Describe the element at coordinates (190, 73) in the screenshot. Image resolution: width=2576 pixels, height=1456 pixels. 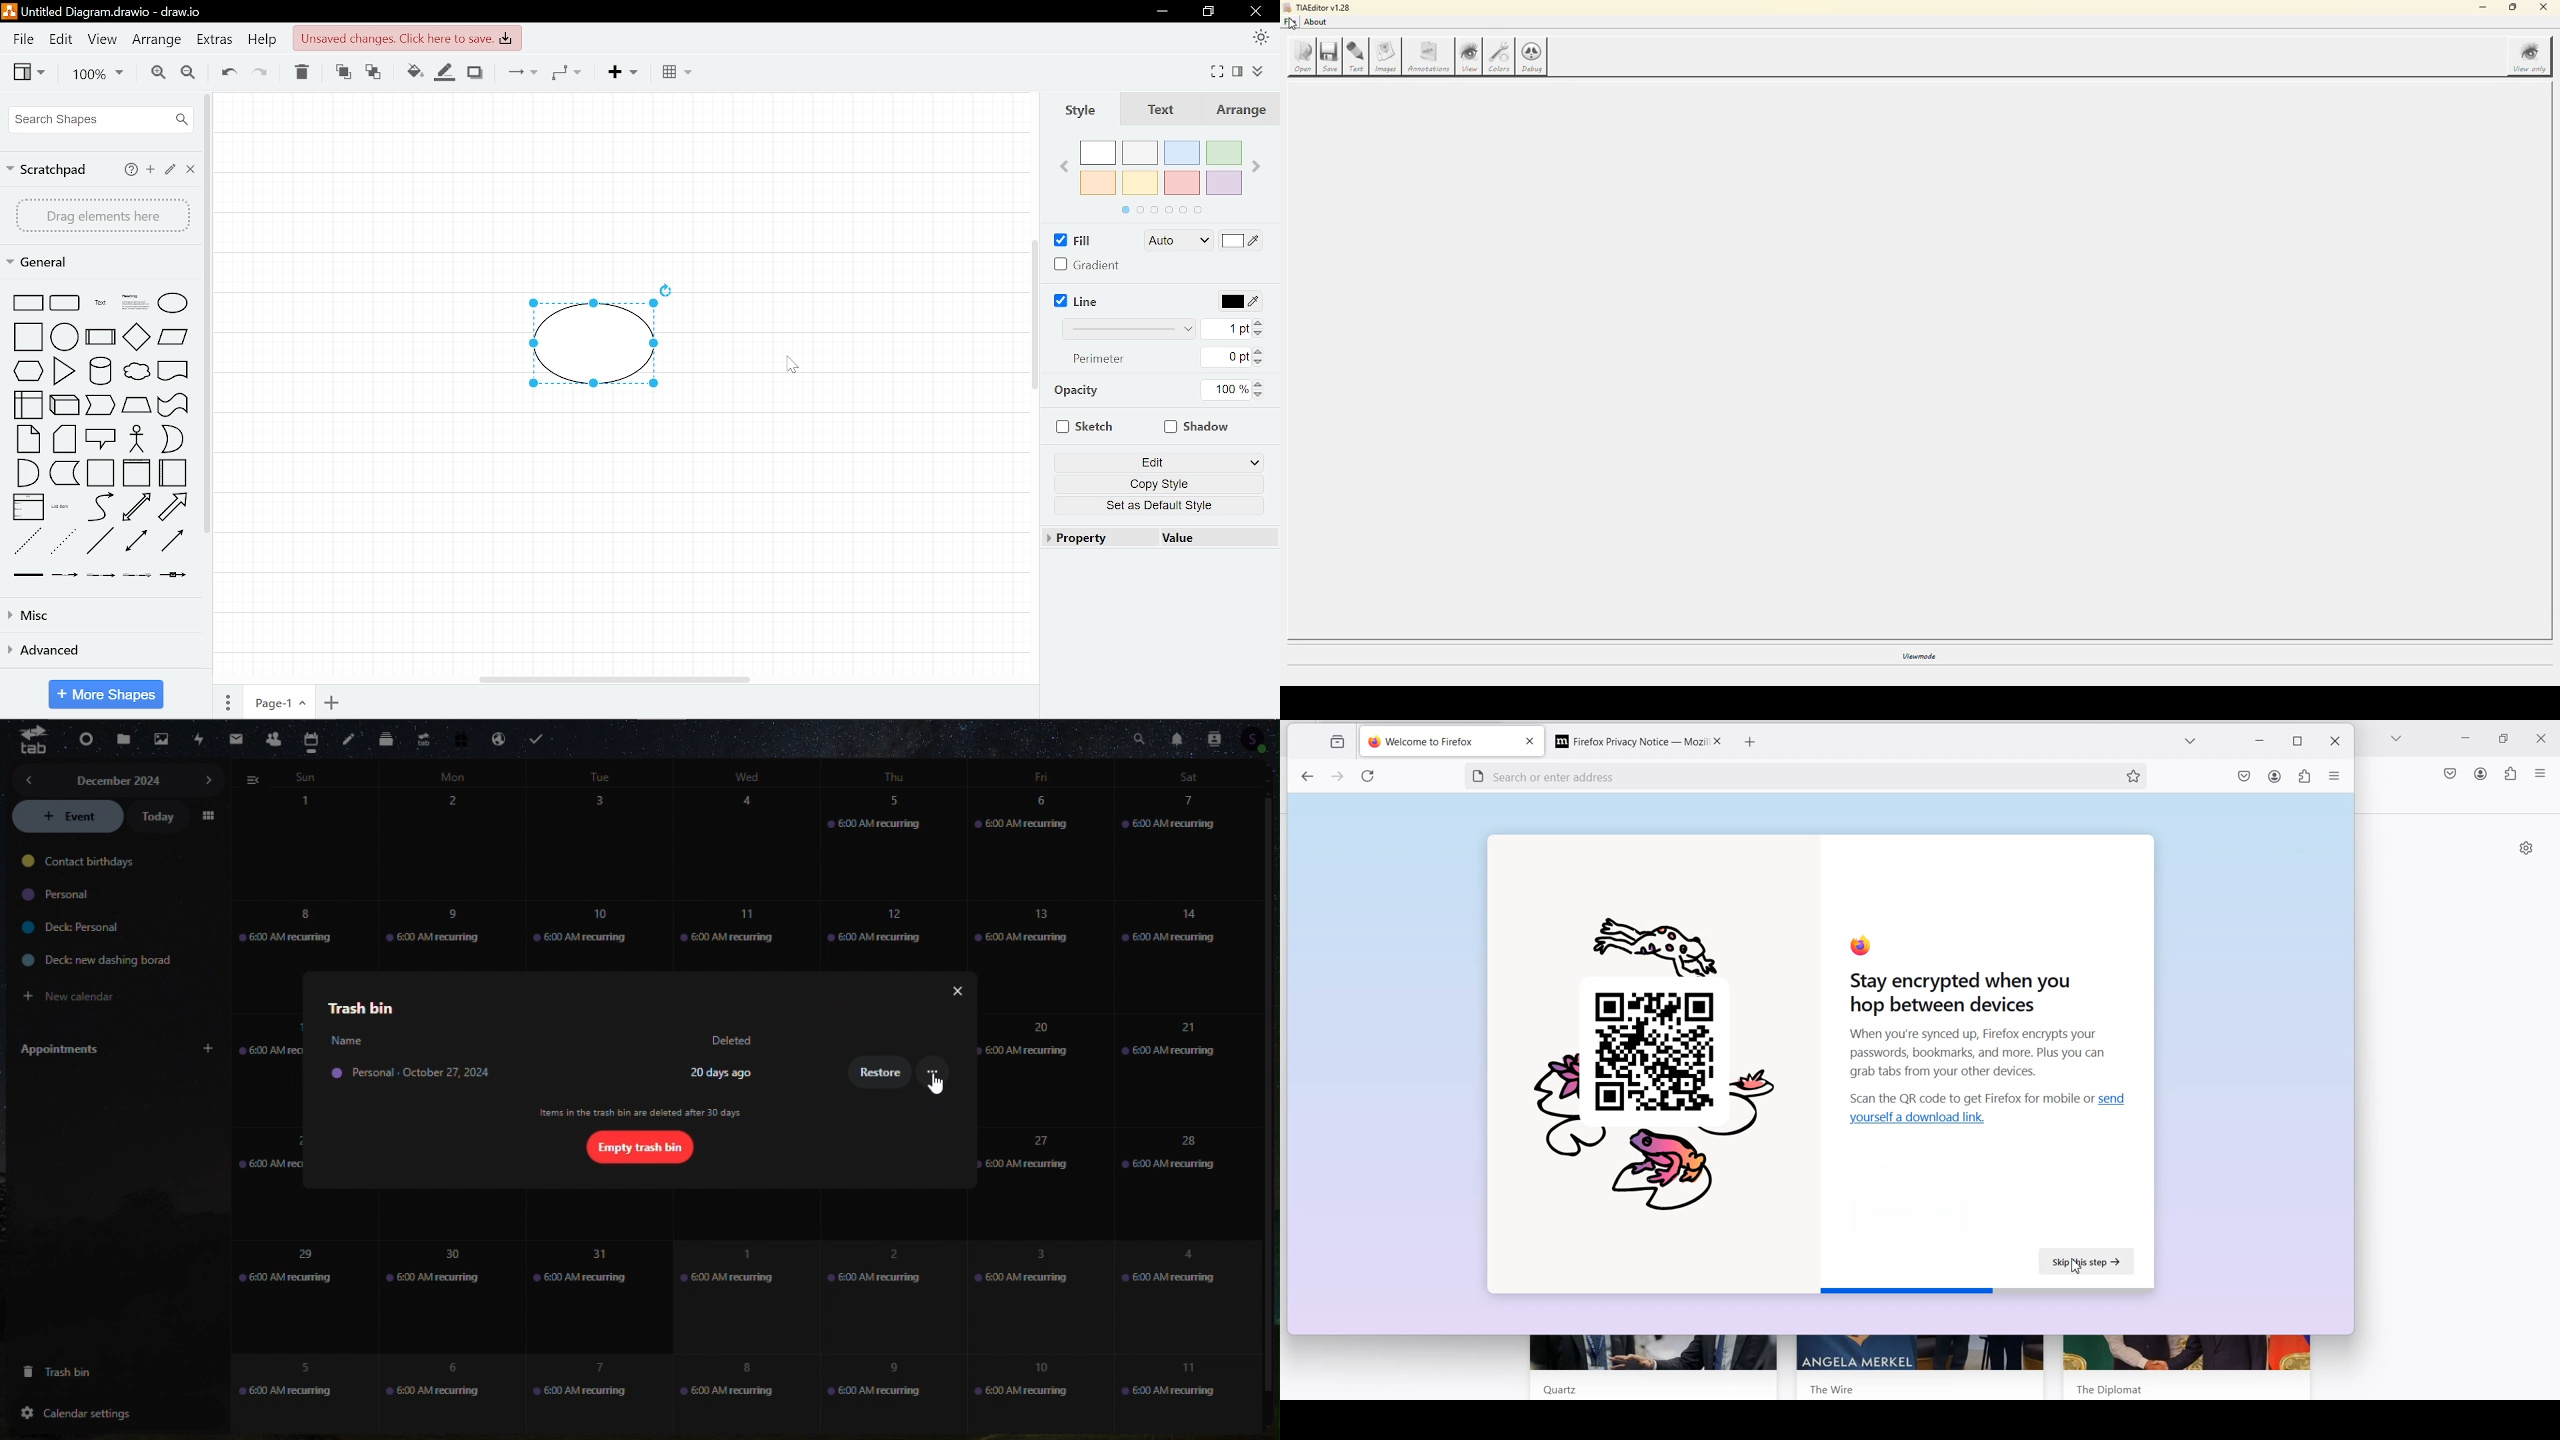
I see `Zoom out` at that location.